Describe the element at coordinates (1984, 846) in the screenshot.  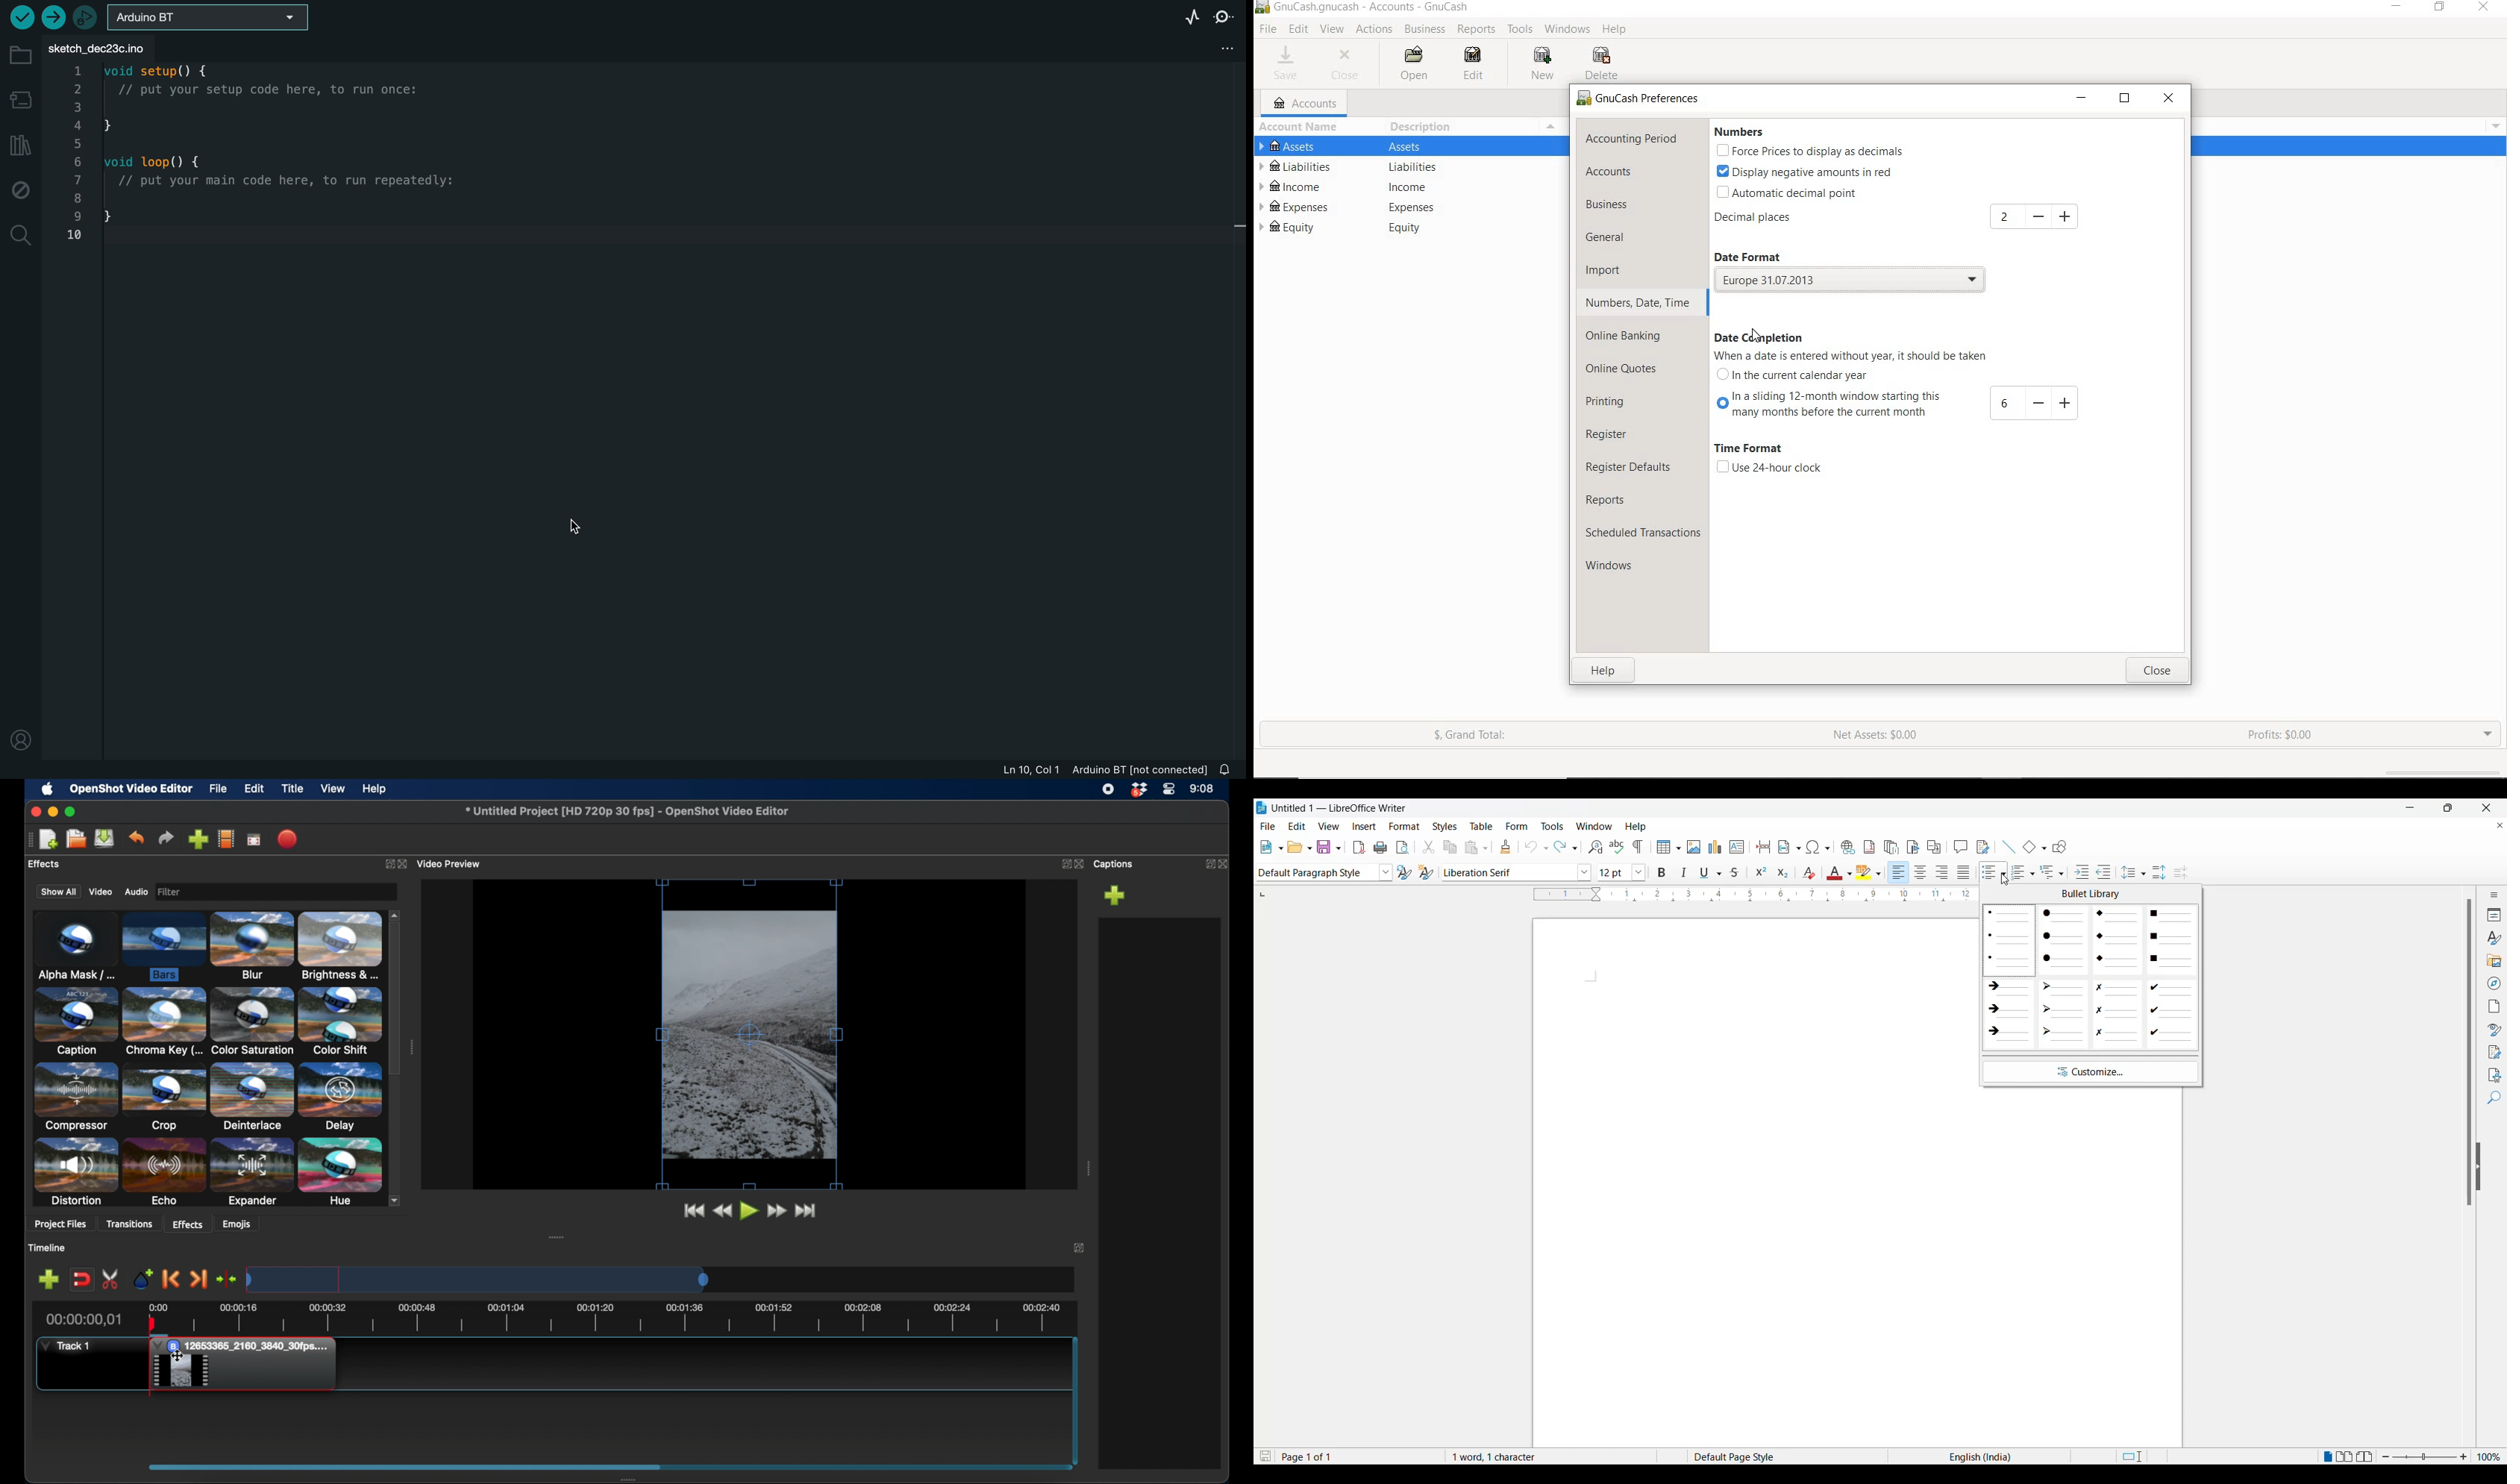
I see `show track changes` at that location.